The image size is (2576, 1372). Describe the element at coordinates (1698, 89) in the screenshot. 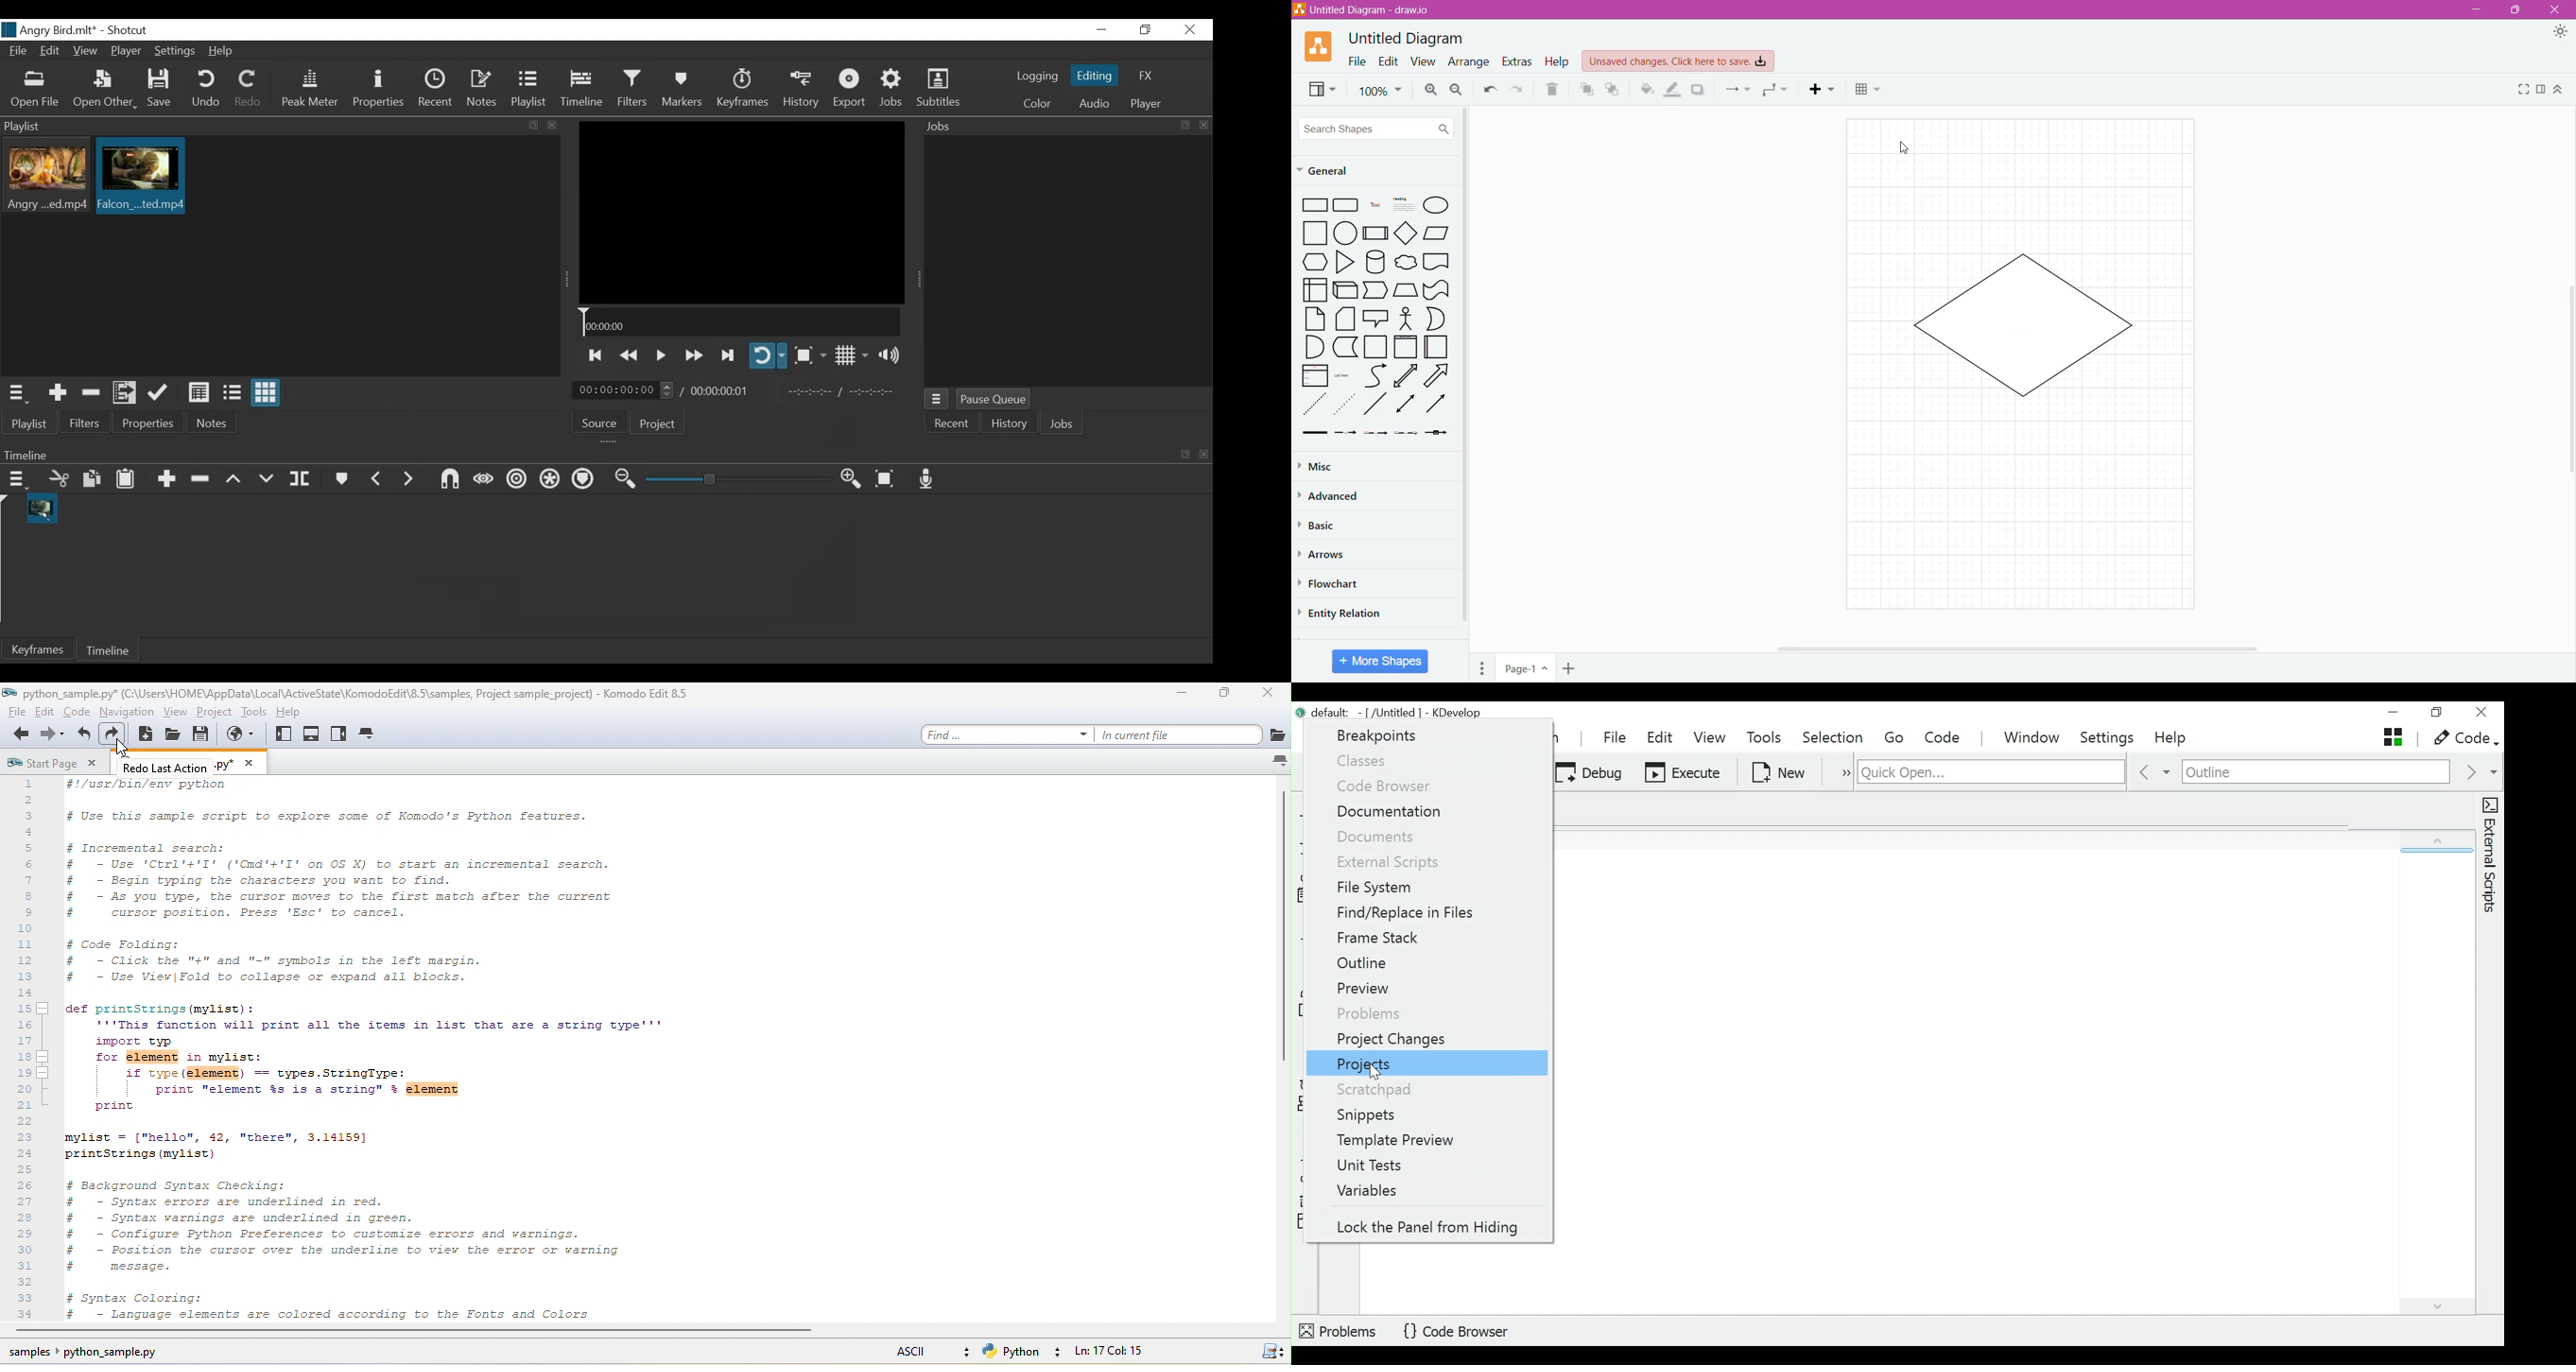

I see `Shadow` at that location.